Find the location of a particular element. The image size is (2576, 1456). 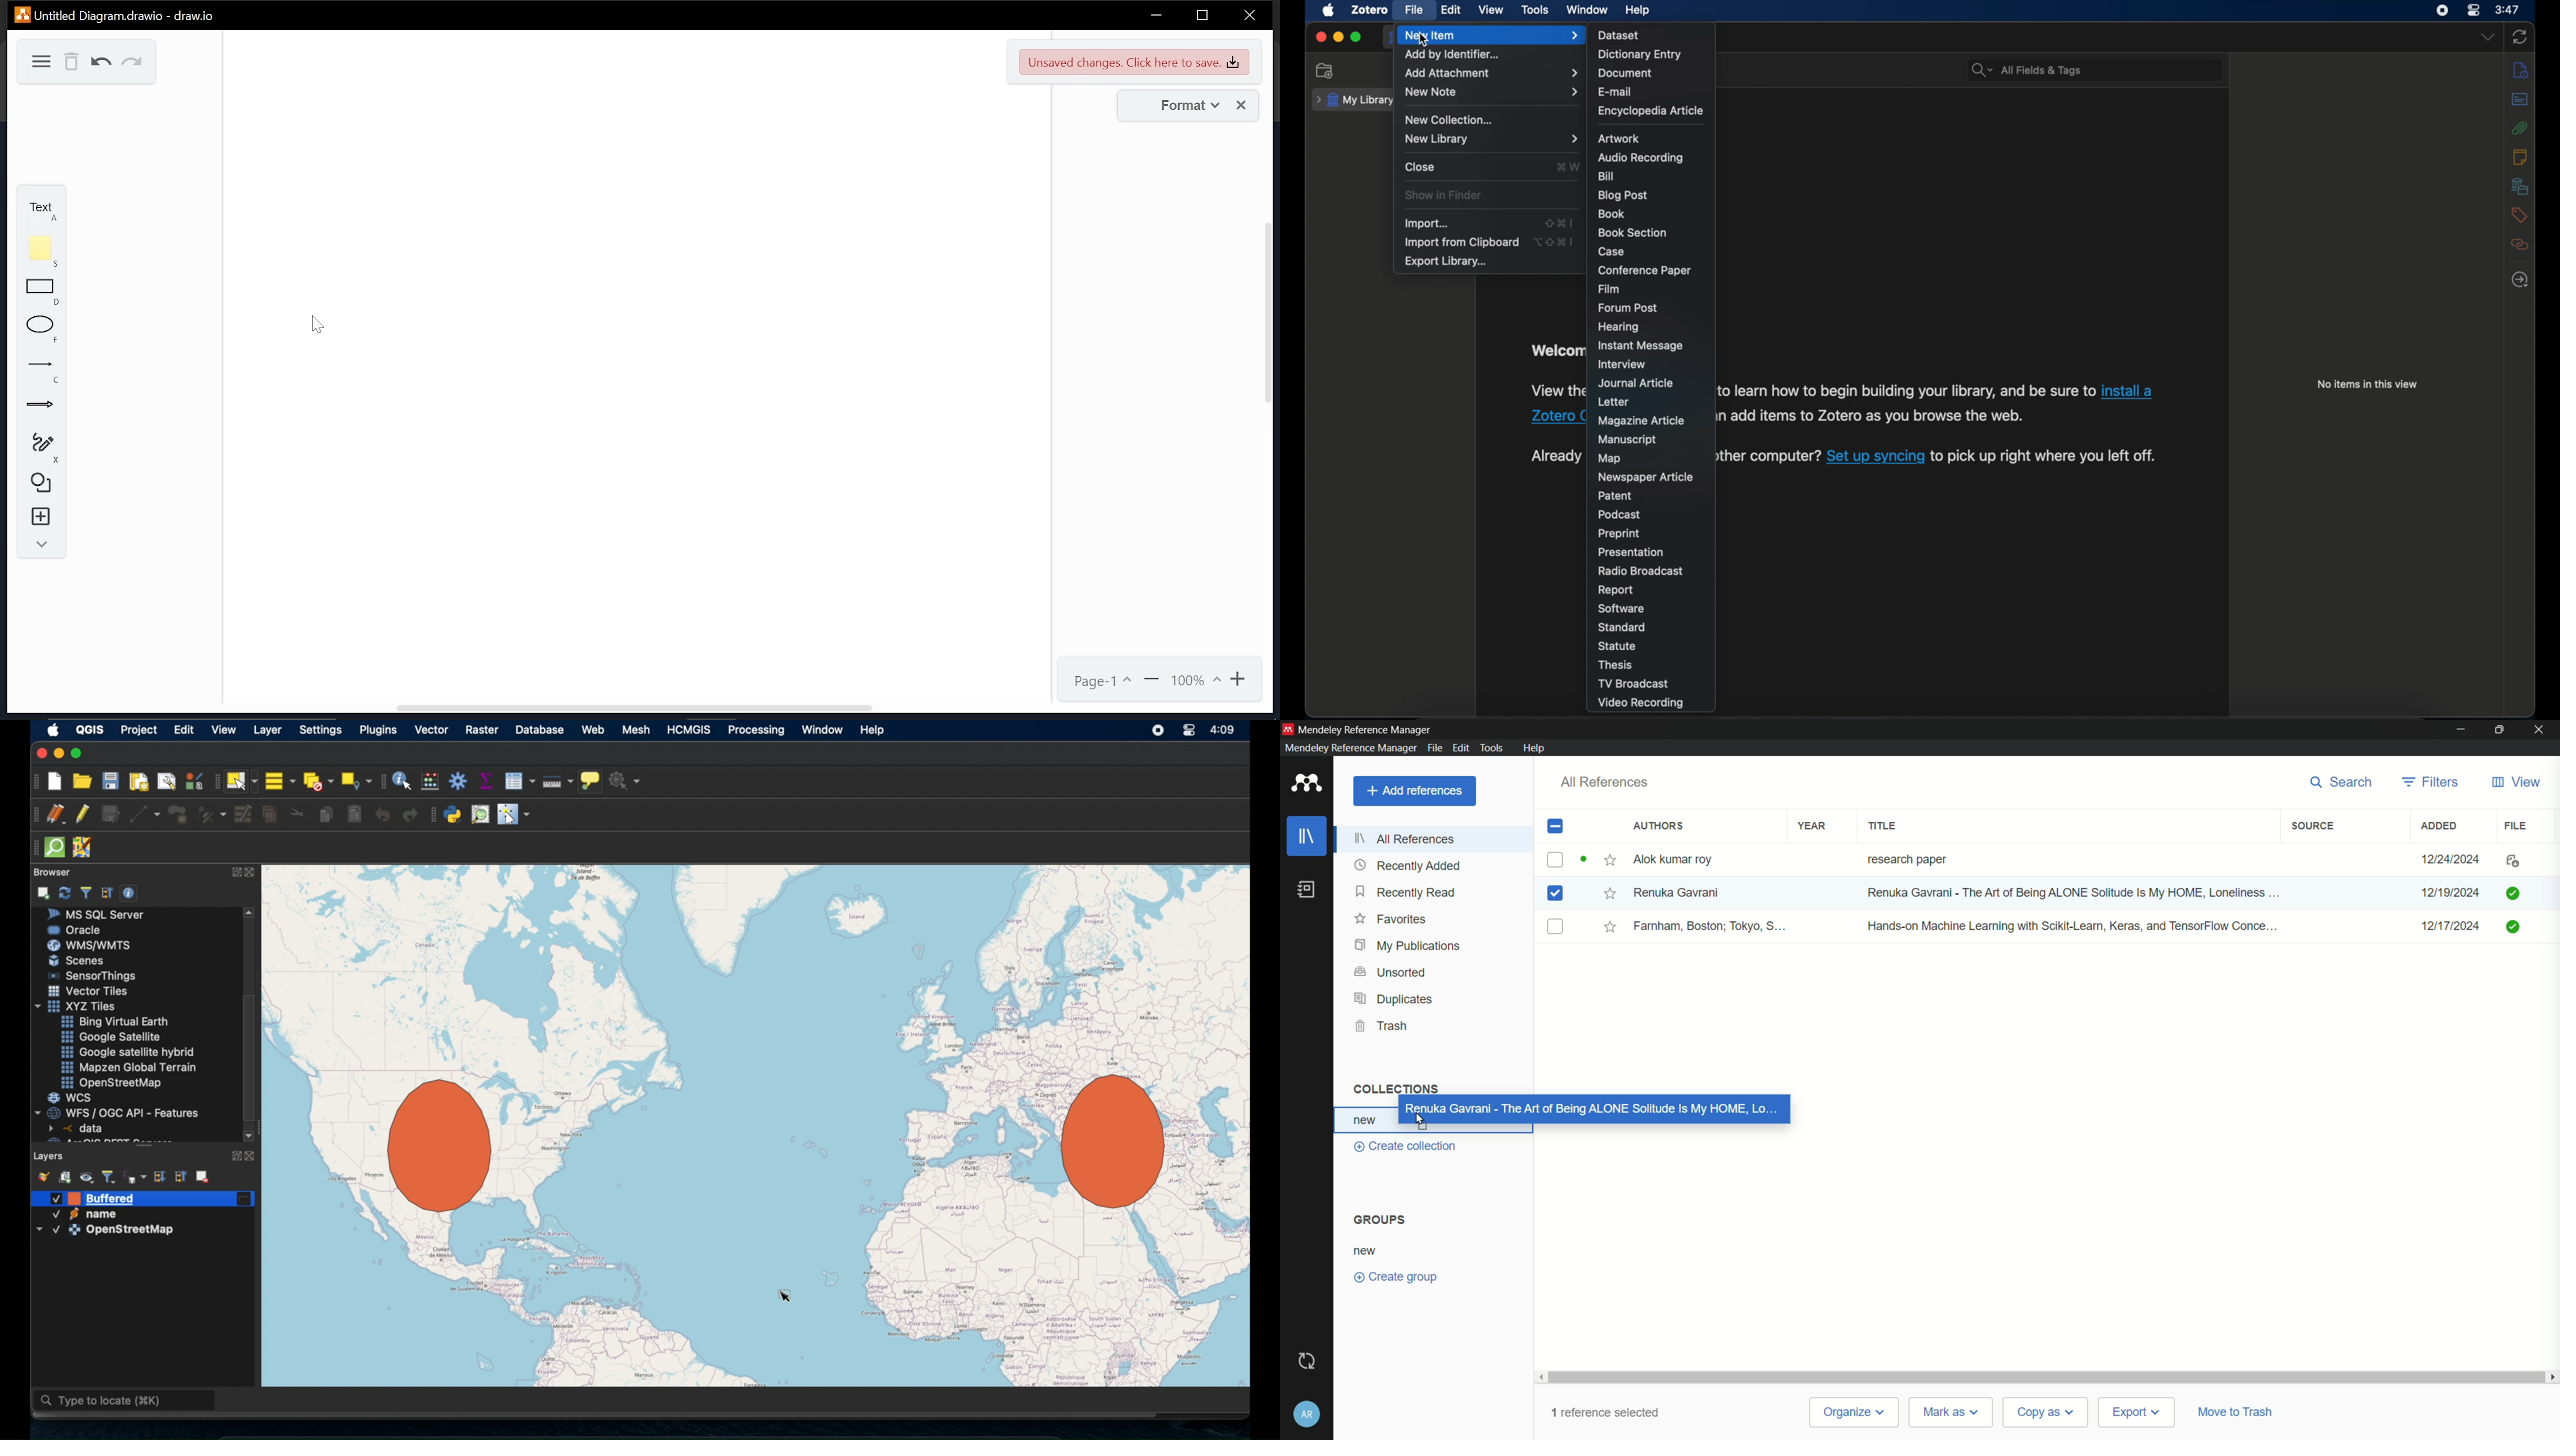

open print layout is located at coordinates (139, 783).